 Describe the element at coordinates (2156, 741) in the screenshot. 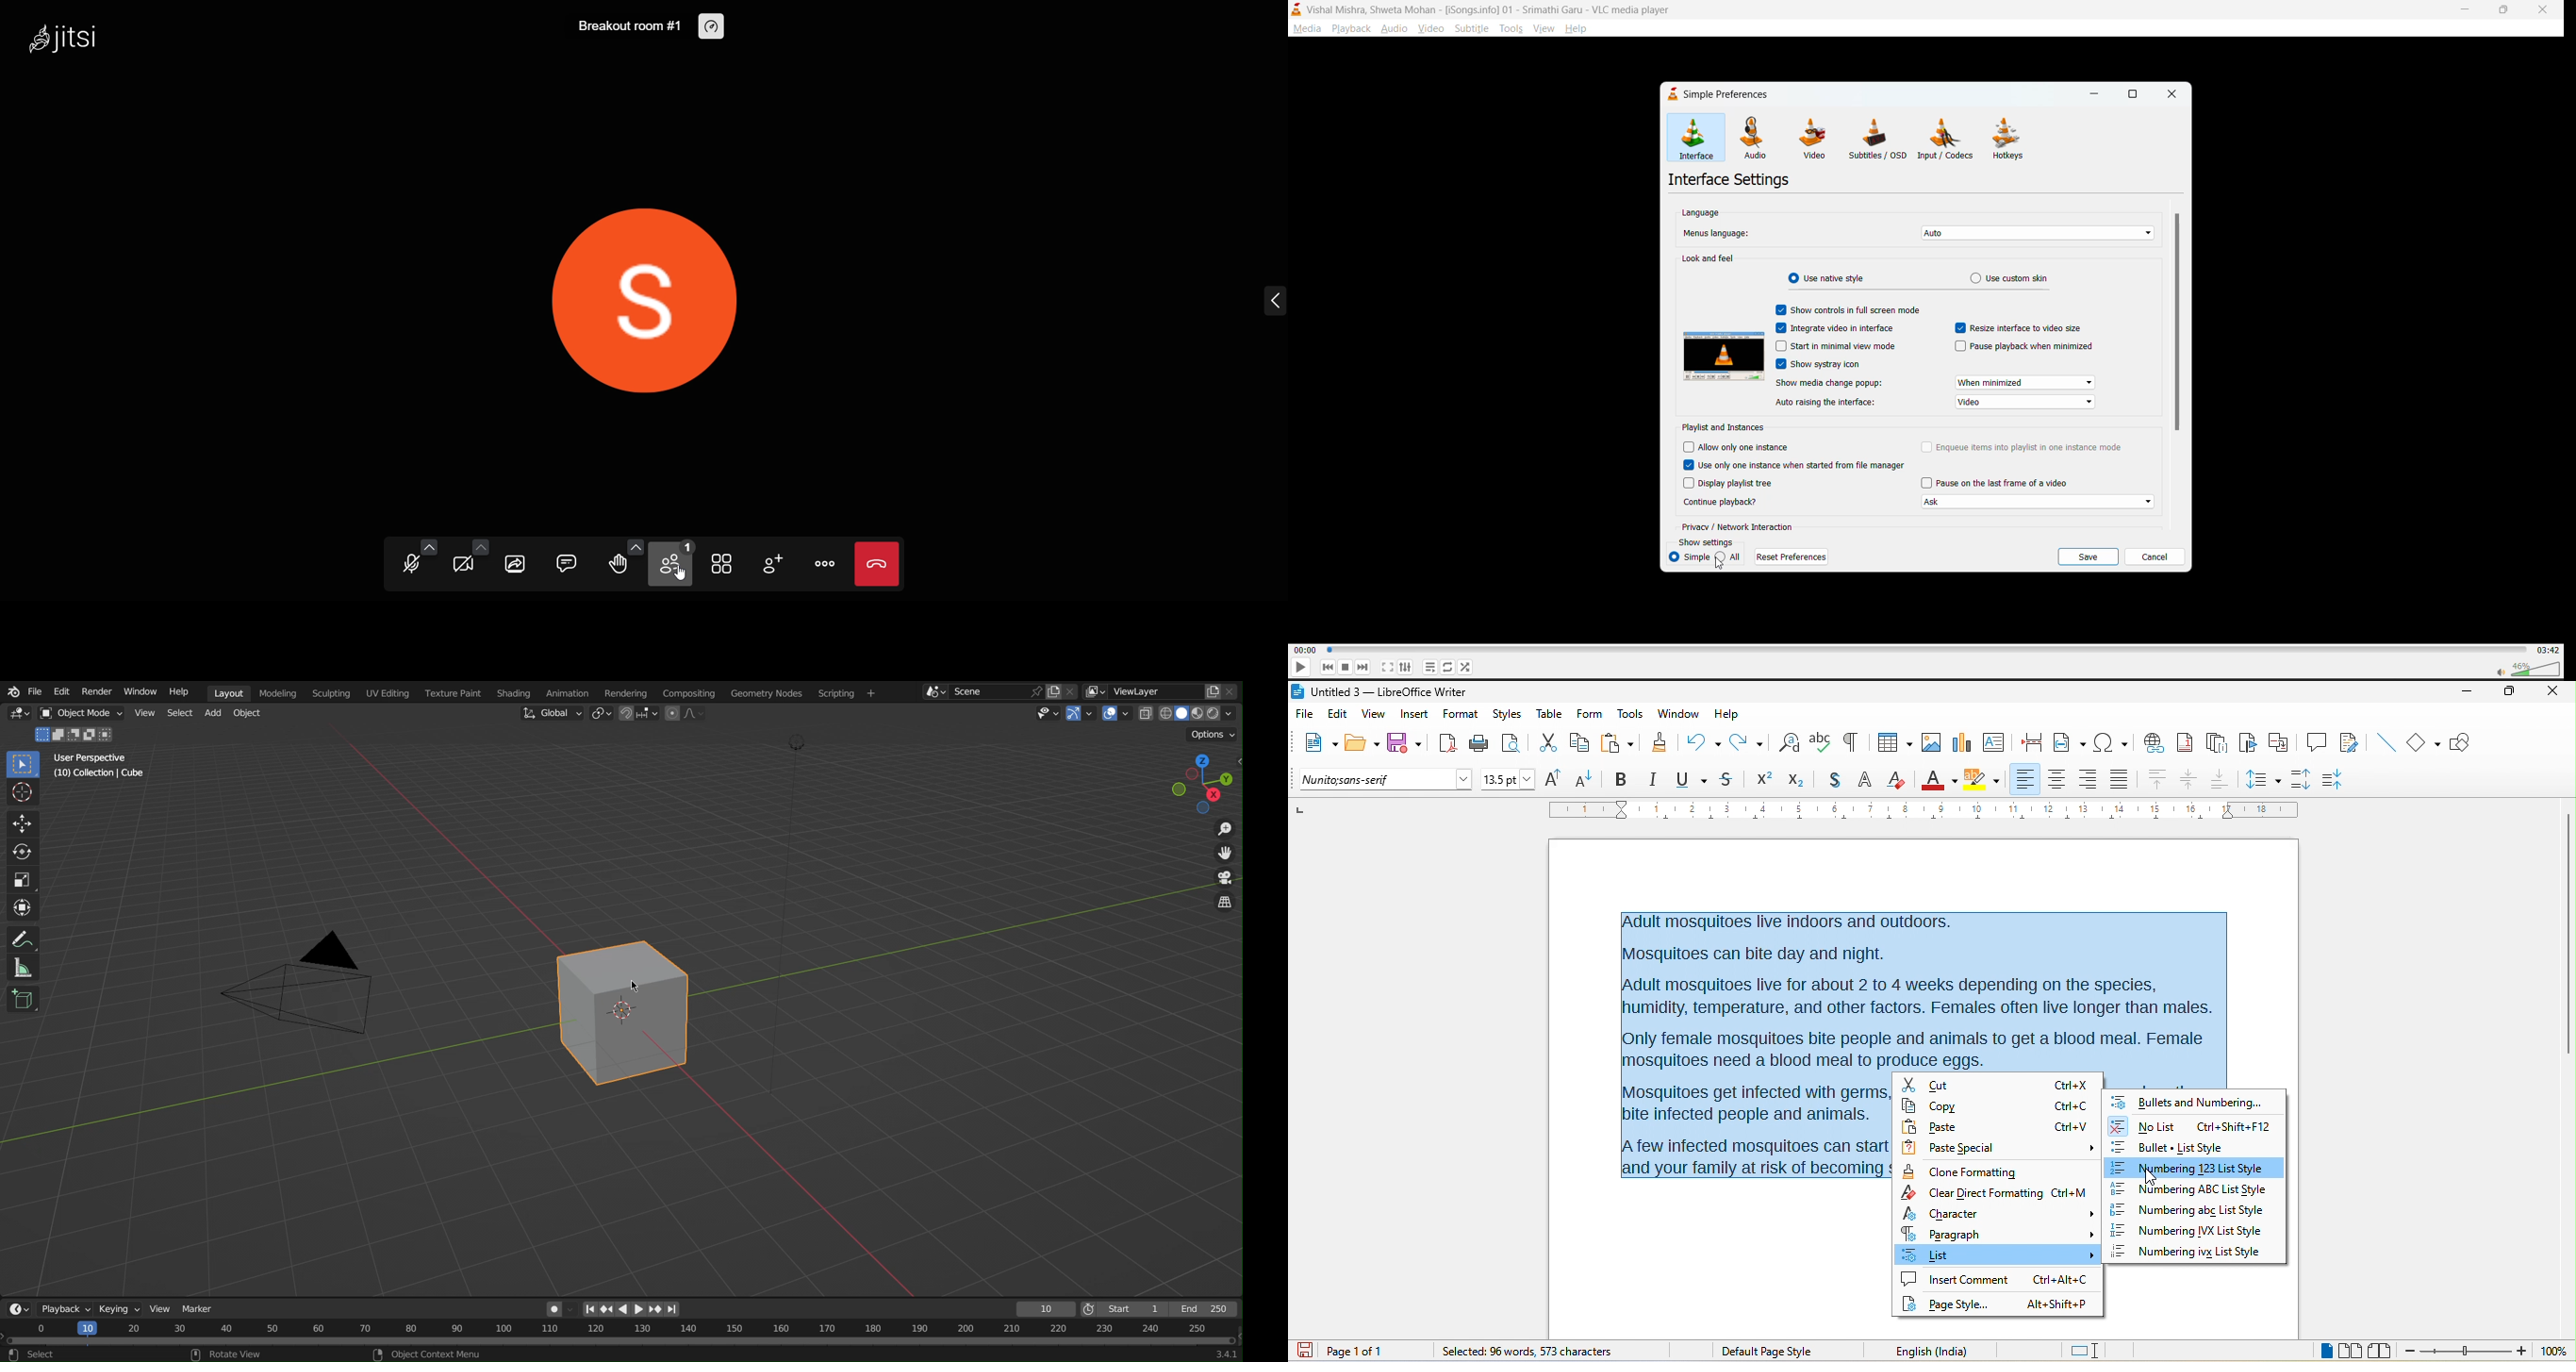

I see `hyperlink` at that location.